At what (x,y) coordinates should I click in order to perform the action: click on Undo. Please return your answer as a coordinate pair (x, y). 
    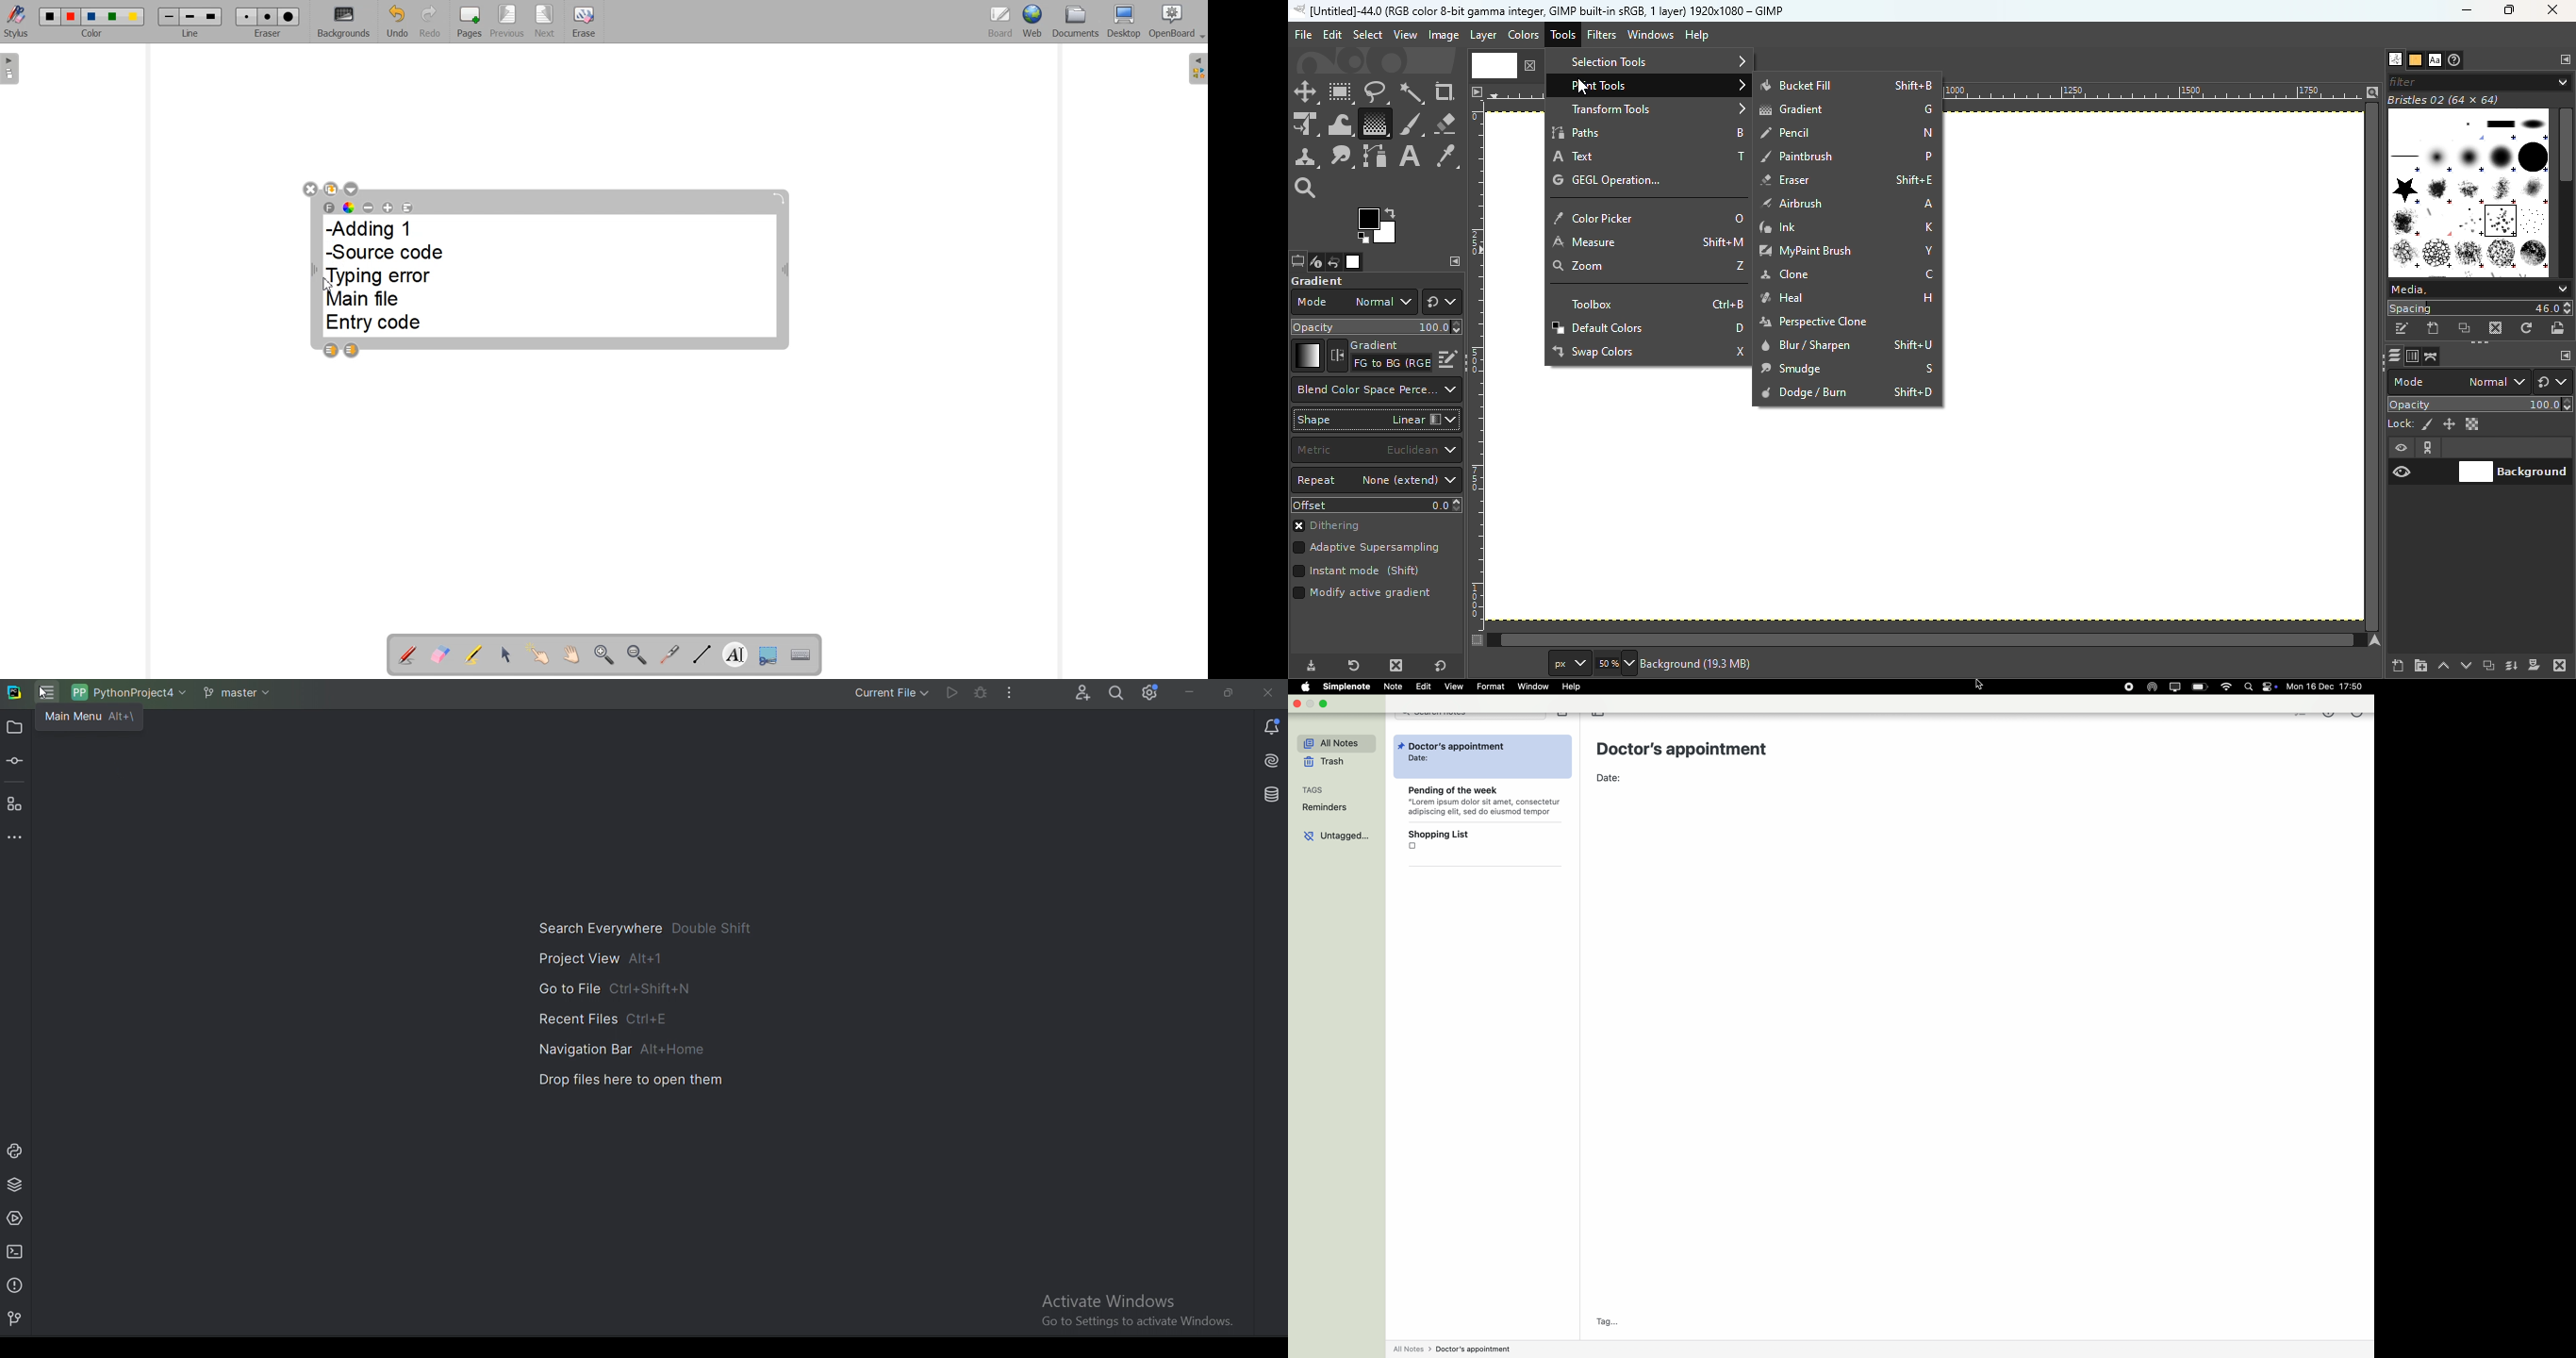
    Looking at the image, I should click on (396, 21).